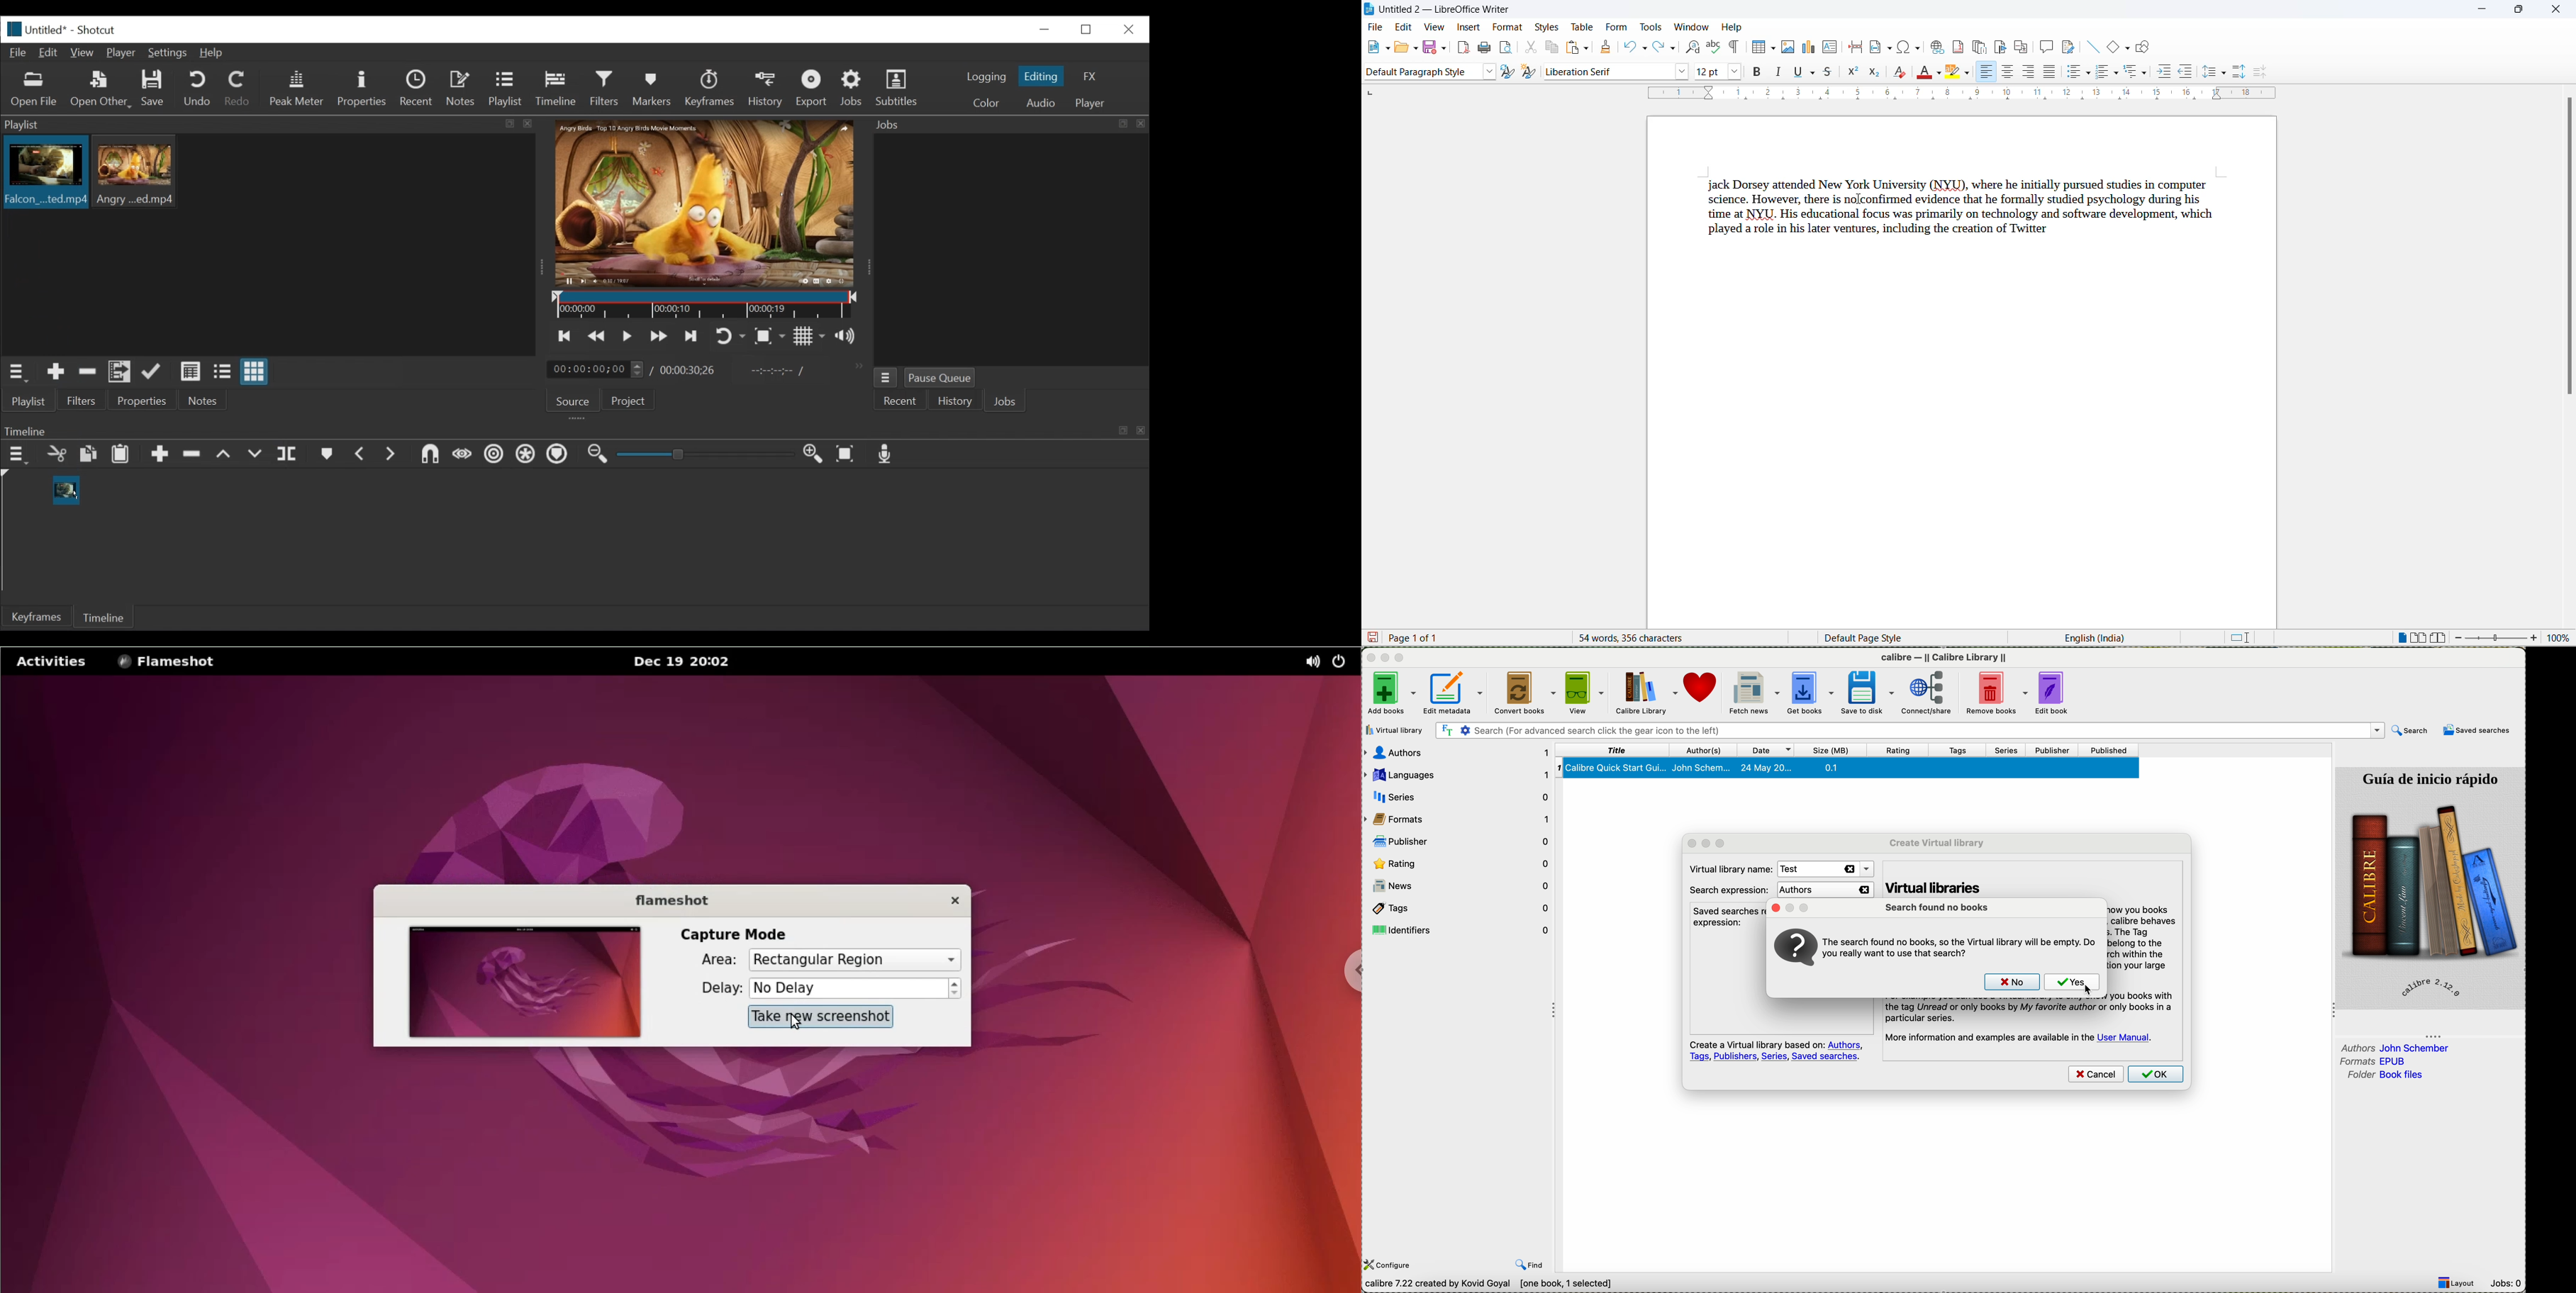 The width and height of the screenshot is (2576, 1316). I want to click on insert text, so click(1830, 47).